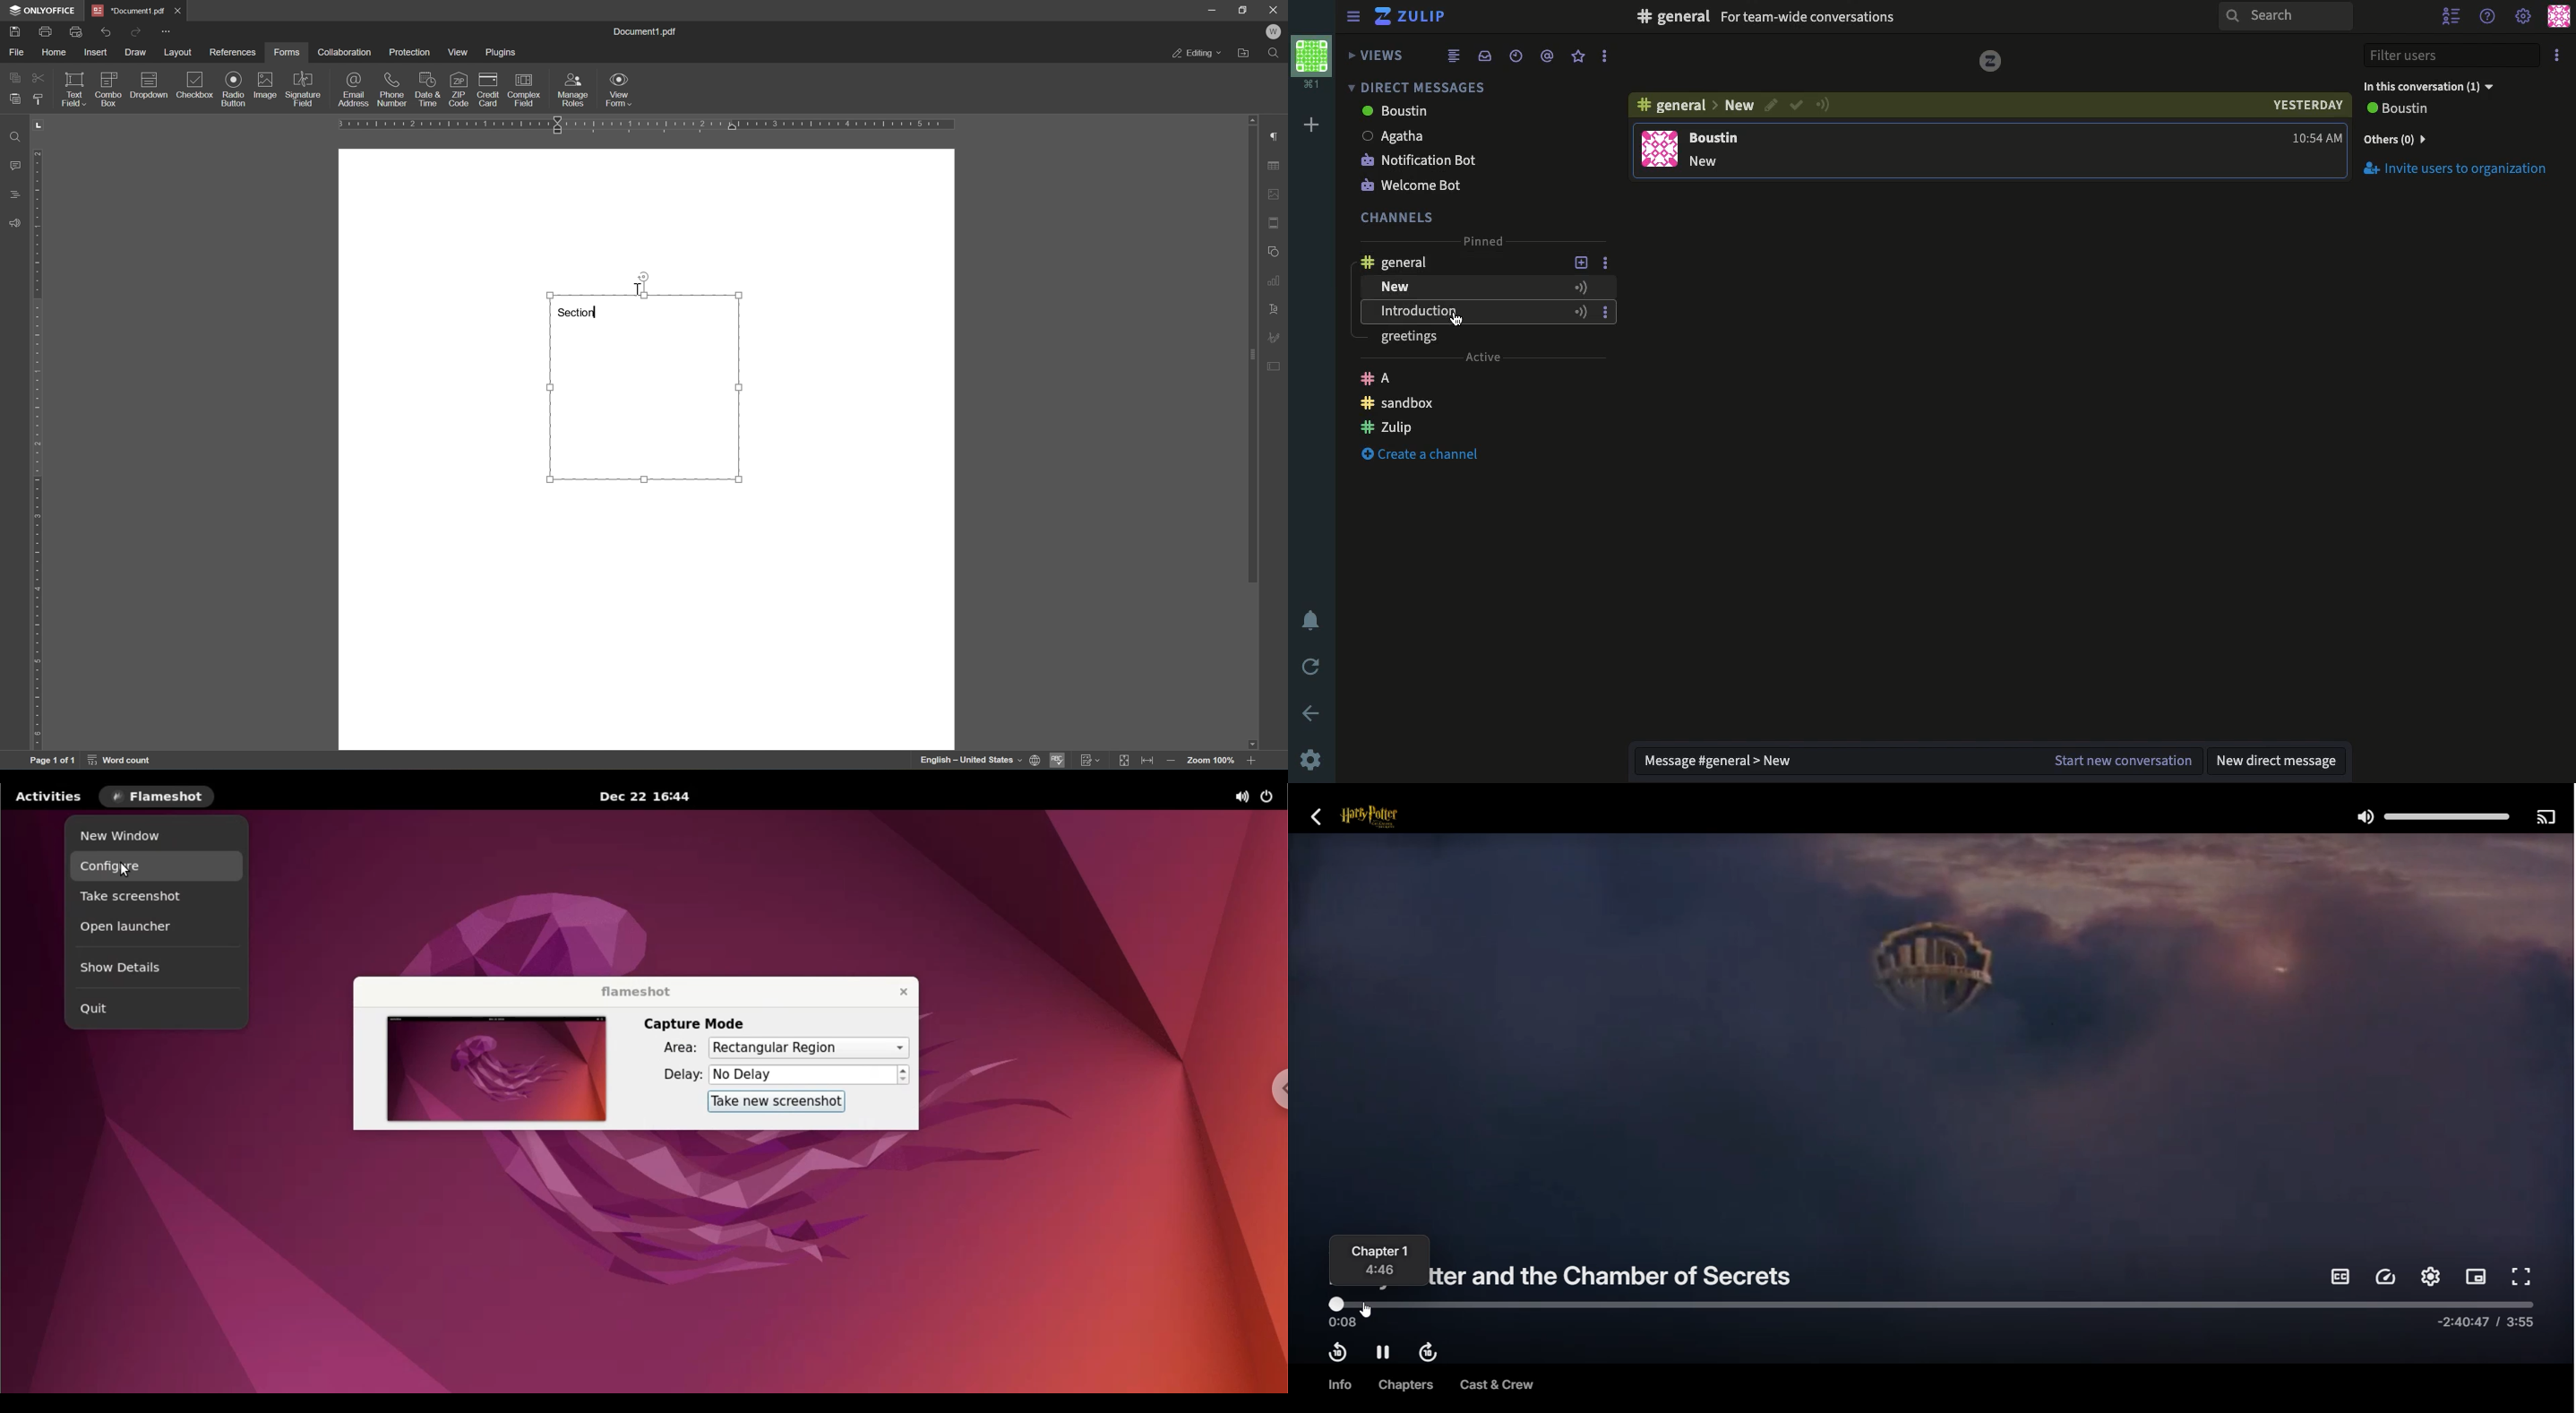 This screenshot has height=1428, width=2576. What do you see at coordinates (1313, 623) in the screenshot?
I see `Notification` at bounding box center [1313, 623].